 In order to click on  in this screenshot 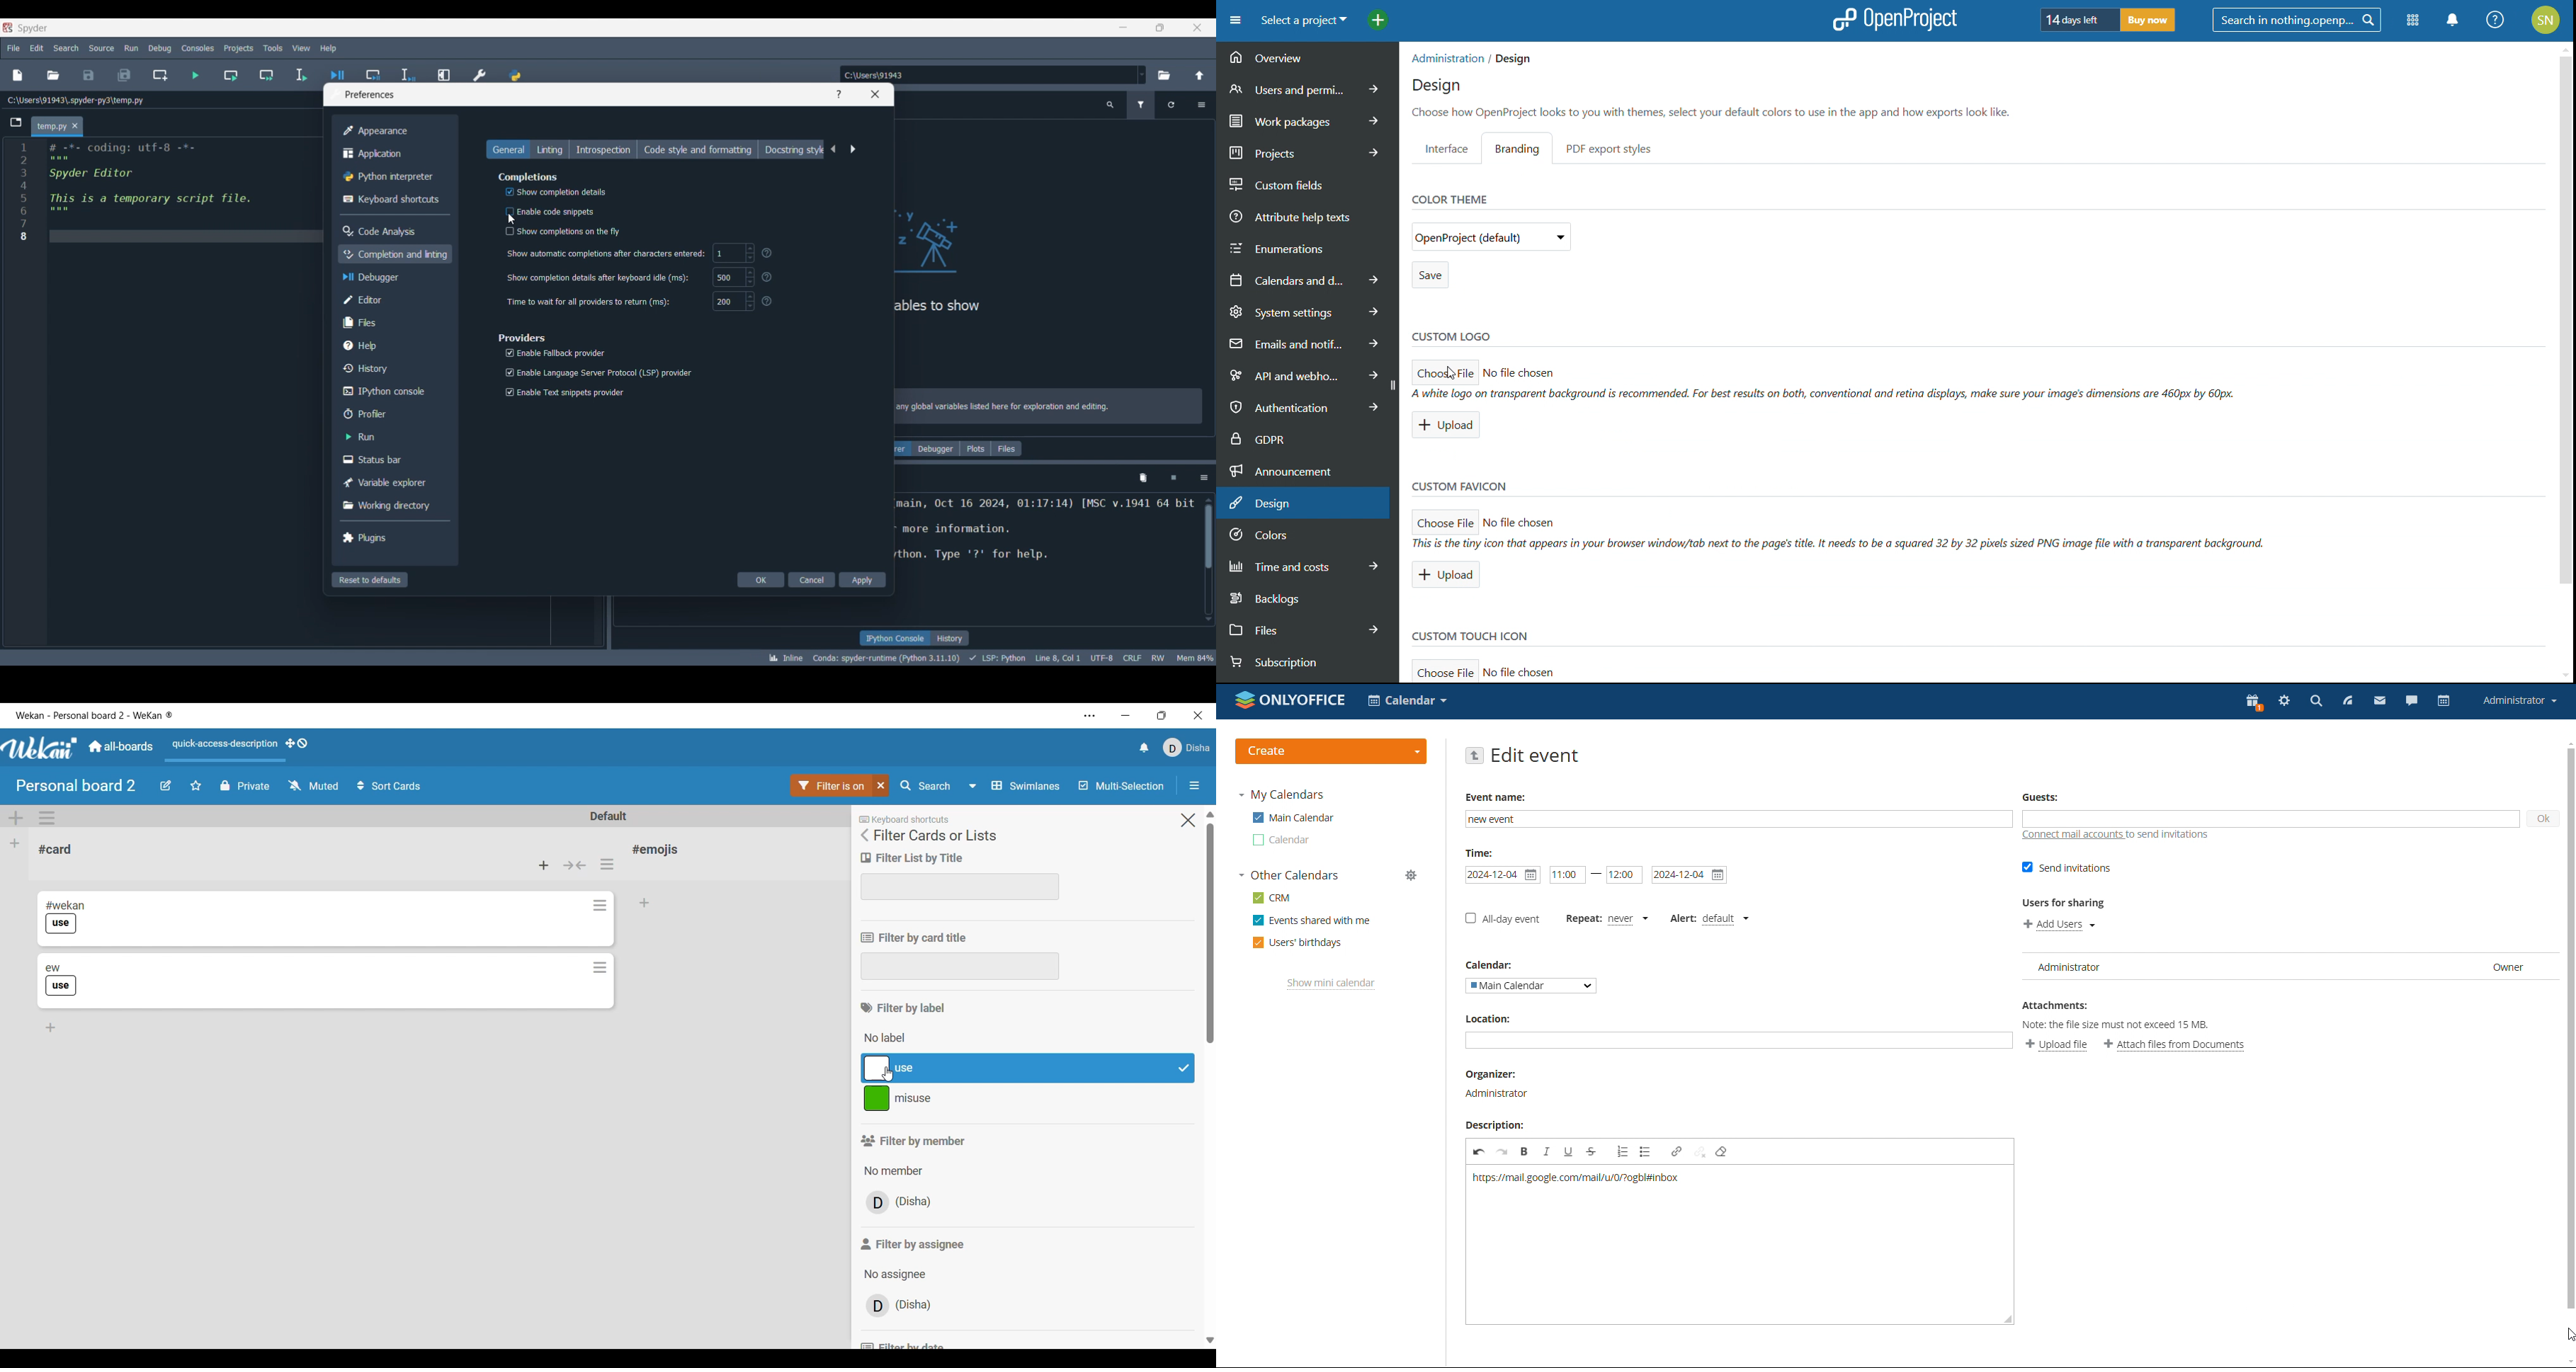, I will do `click(770, 254)`.